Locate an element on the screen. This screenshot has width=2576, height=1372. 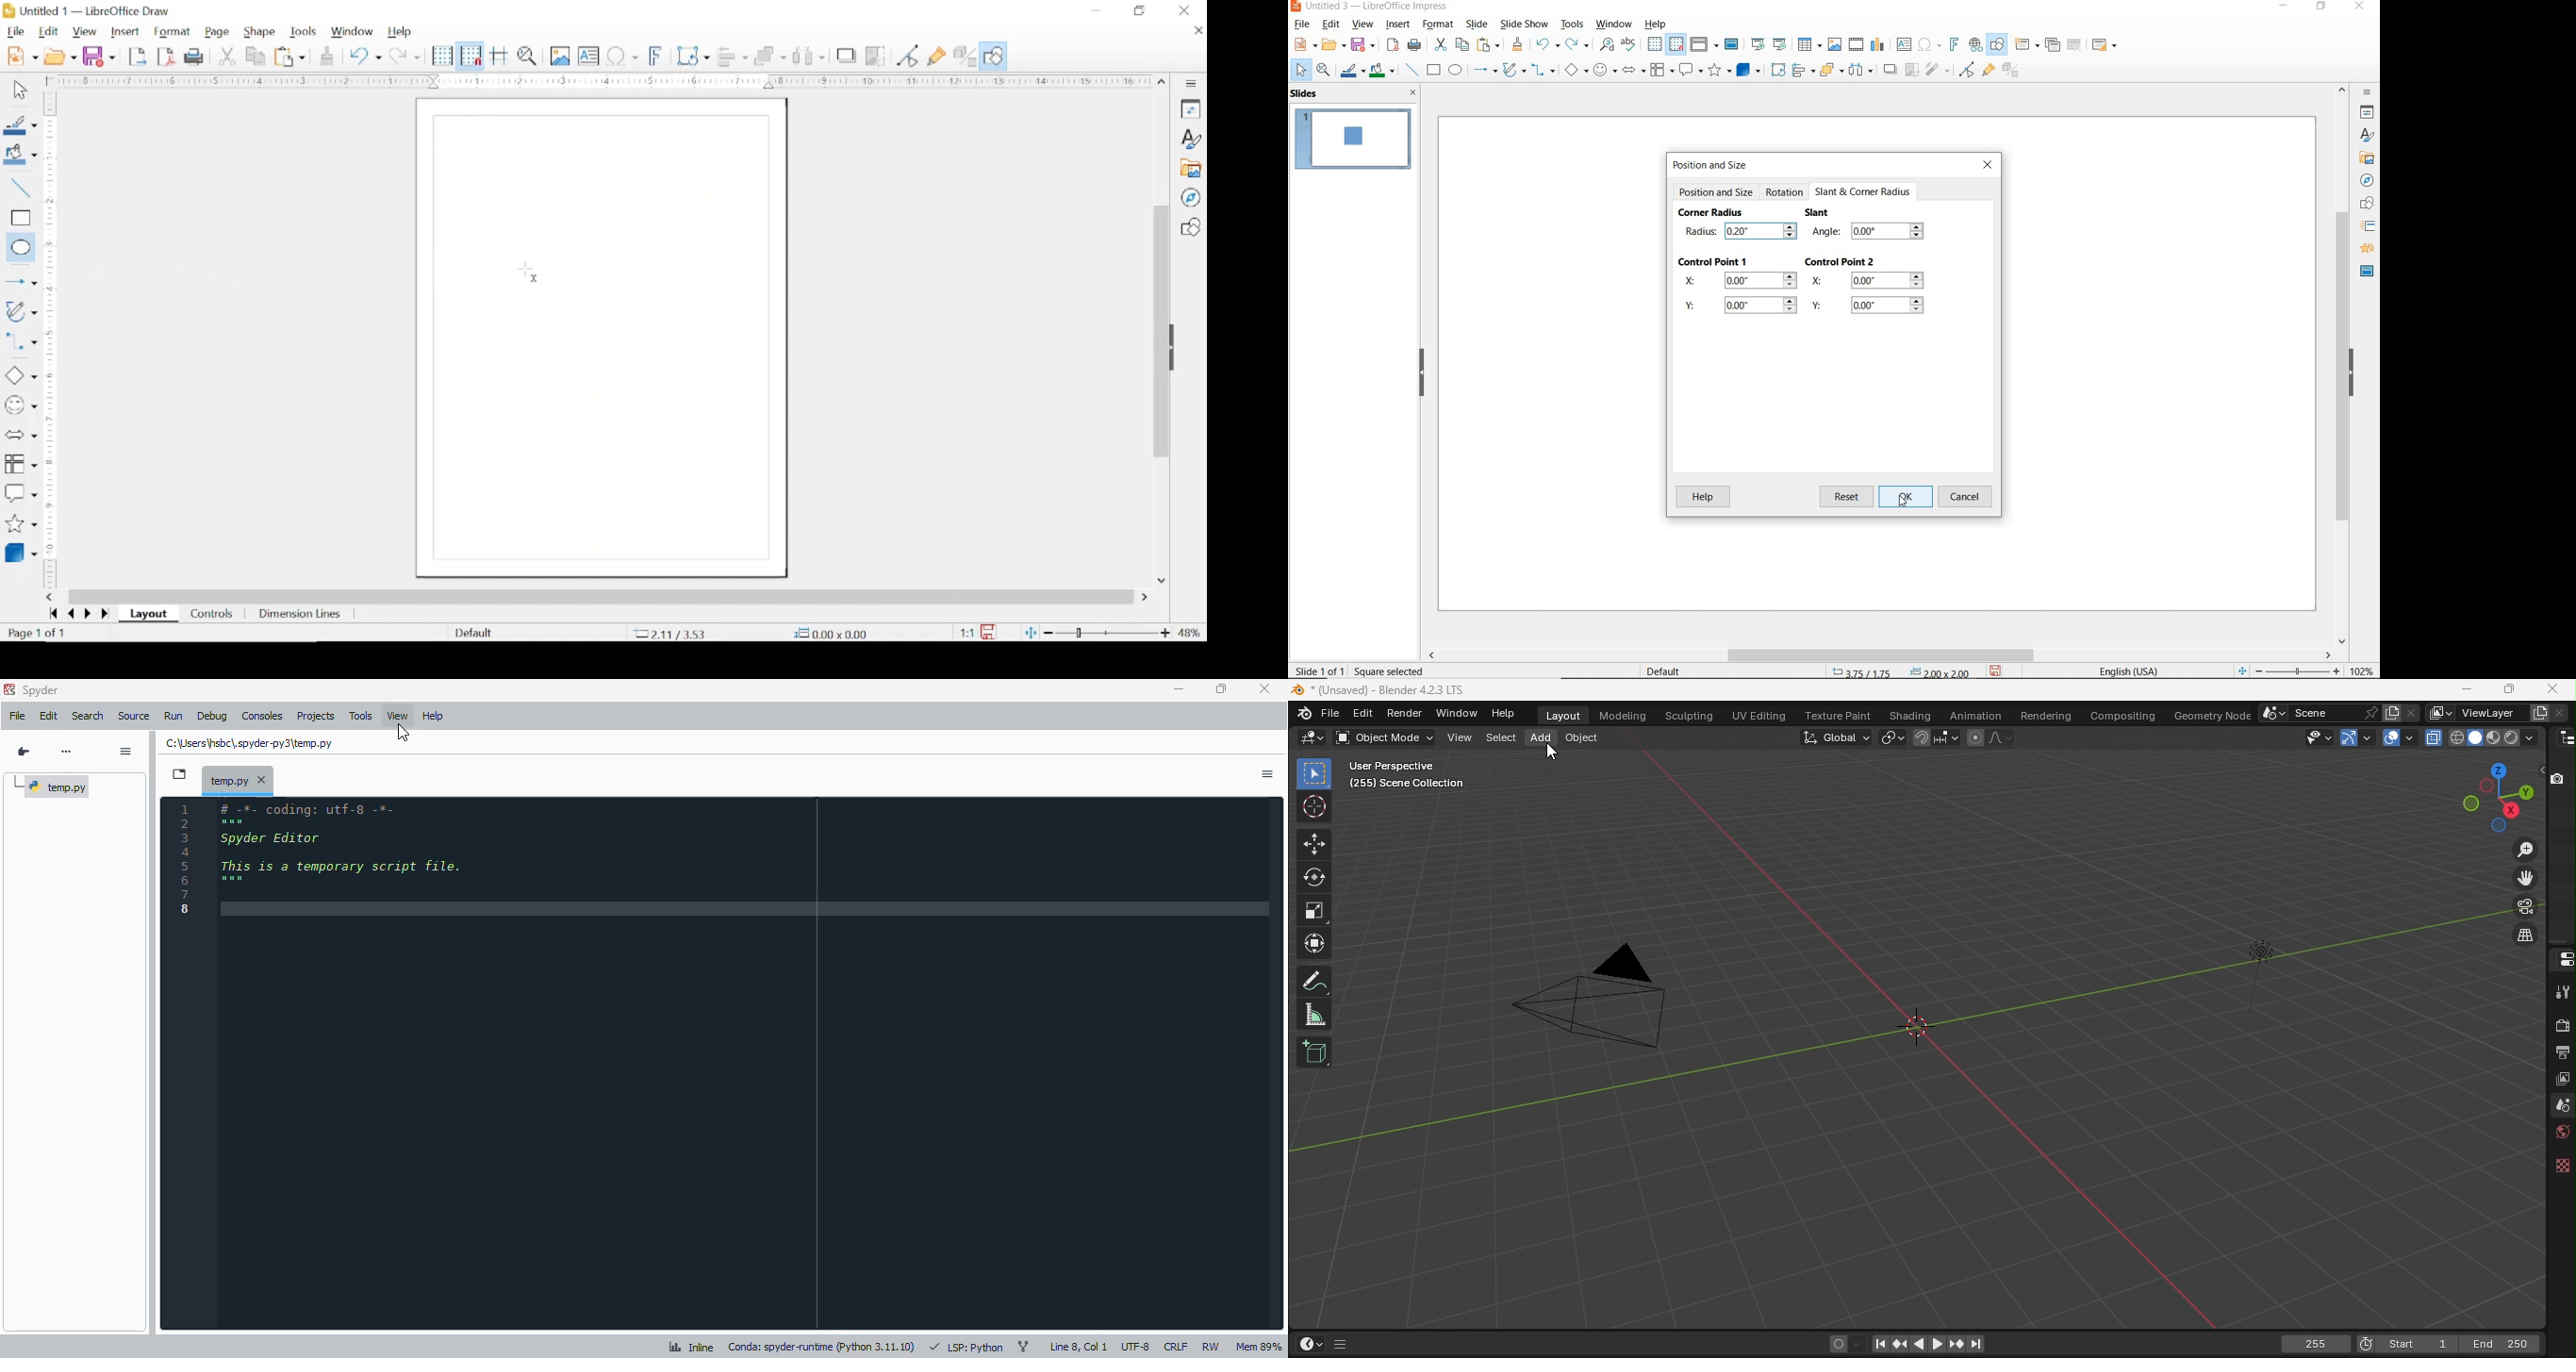
run is located at coordinates (173, 716).